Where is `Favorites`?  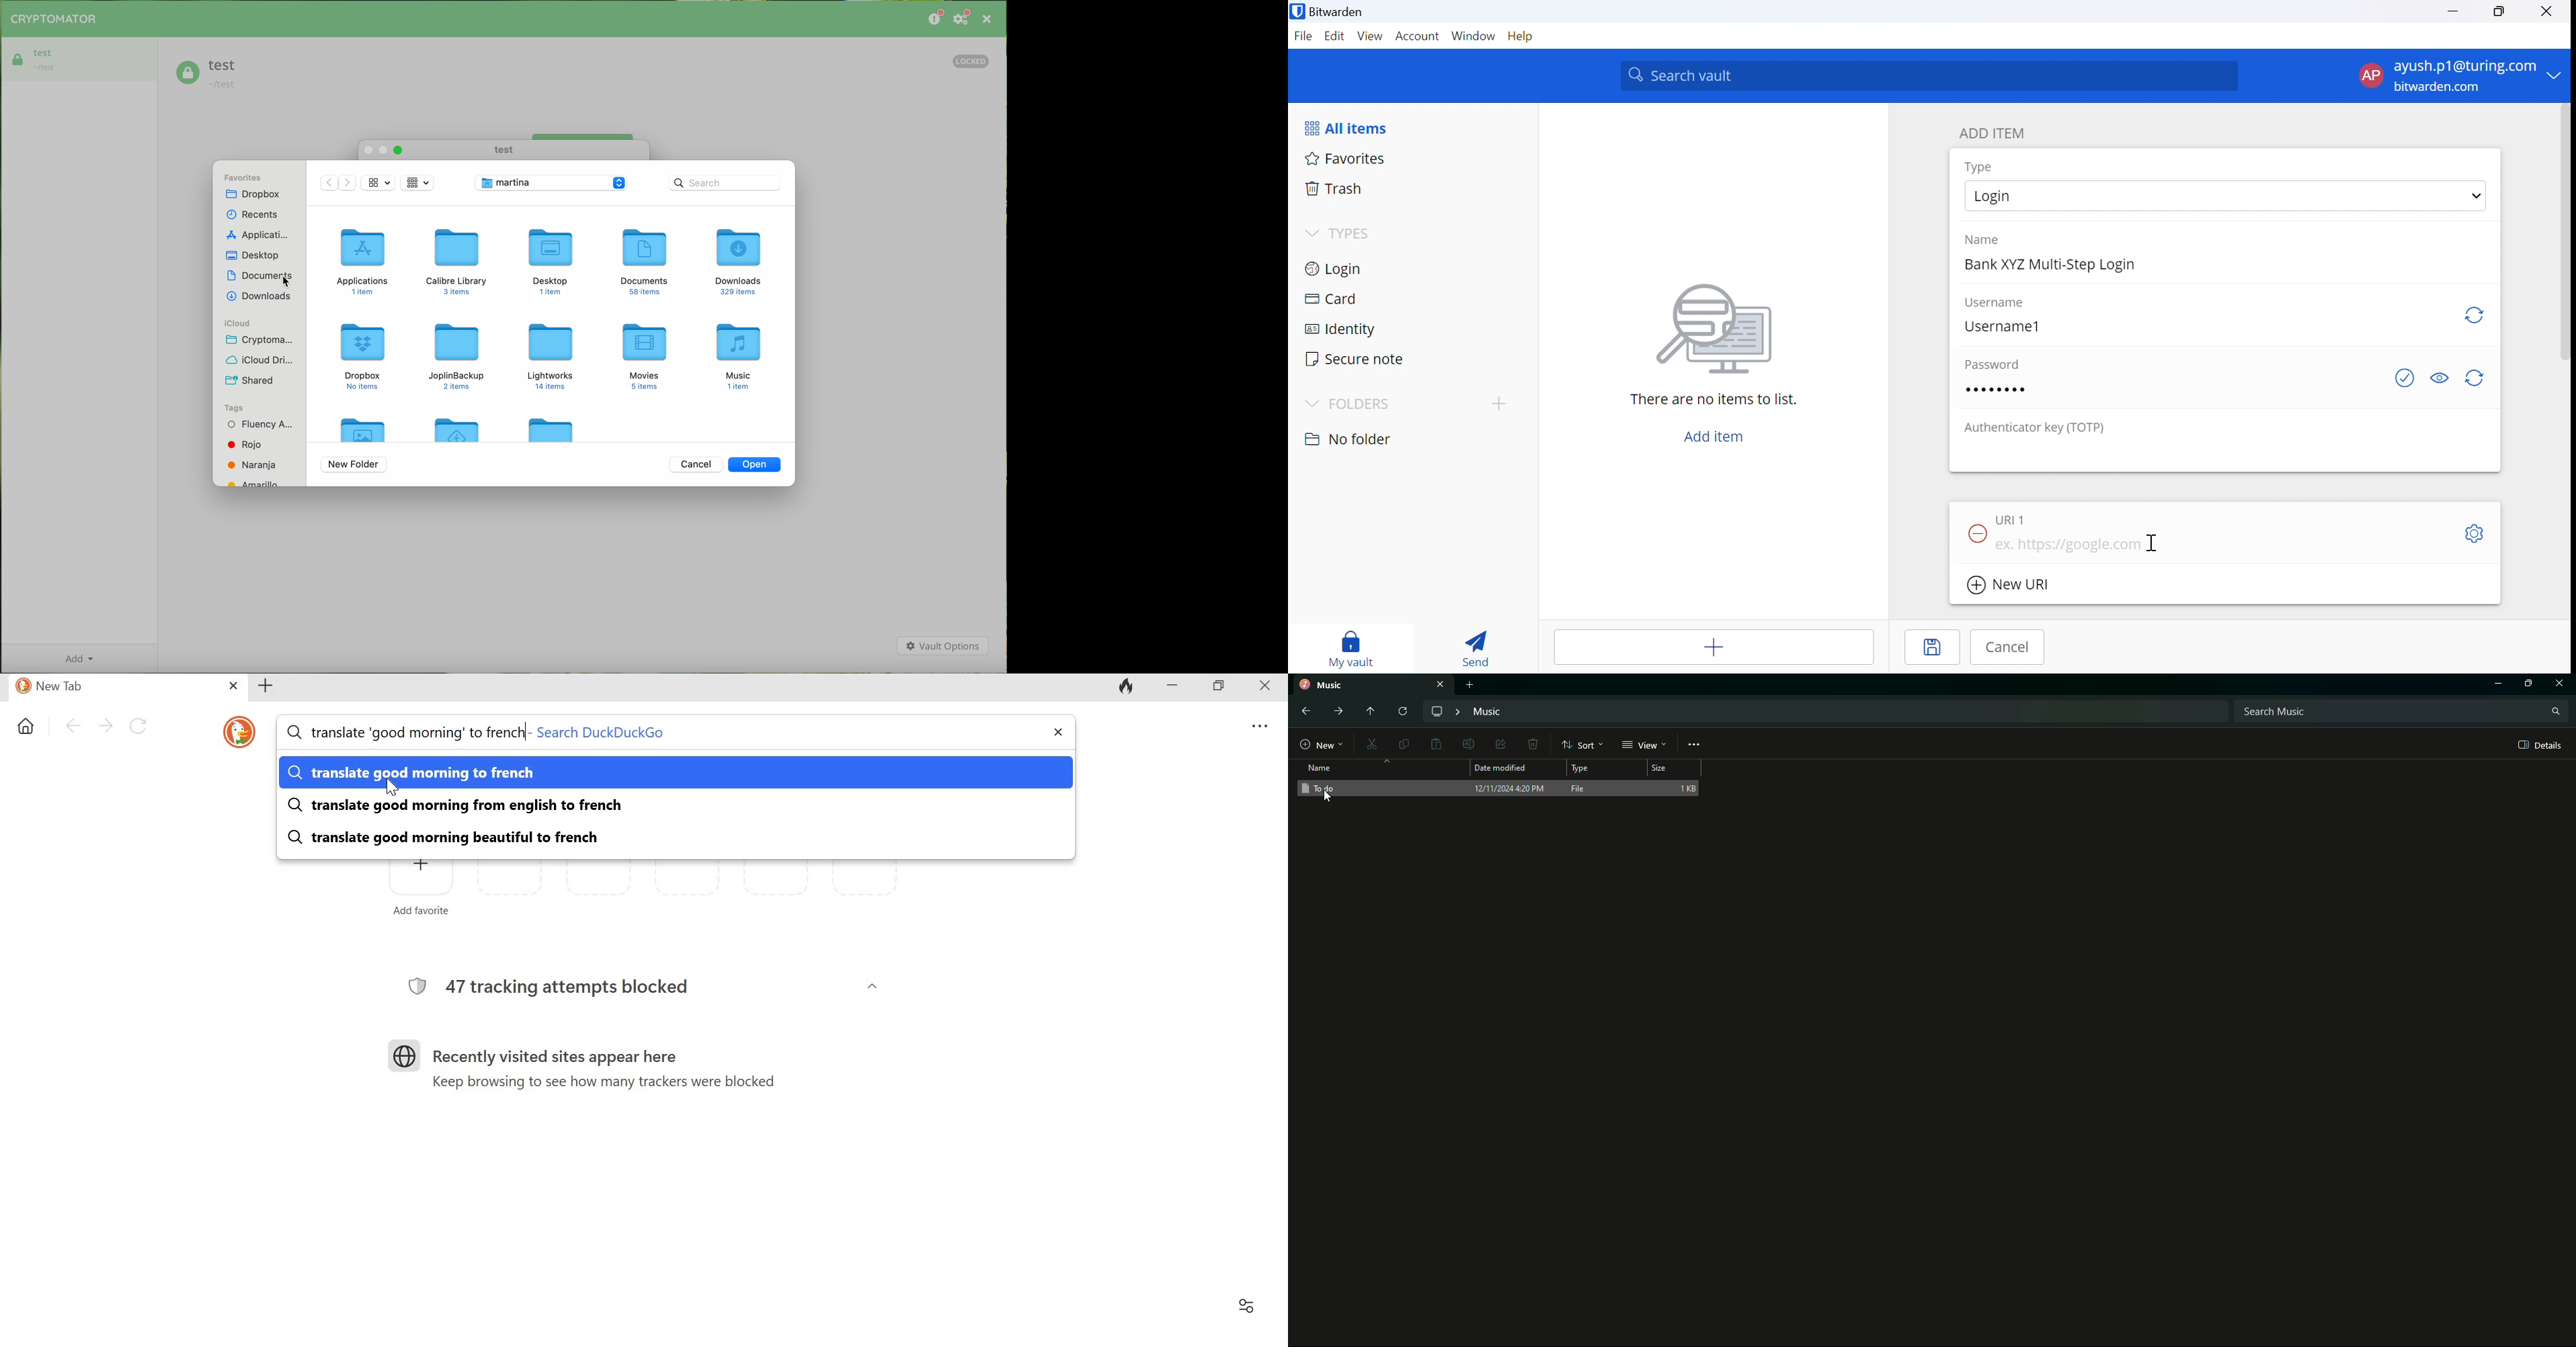 Favorites is located at coordinates (1345, 158).